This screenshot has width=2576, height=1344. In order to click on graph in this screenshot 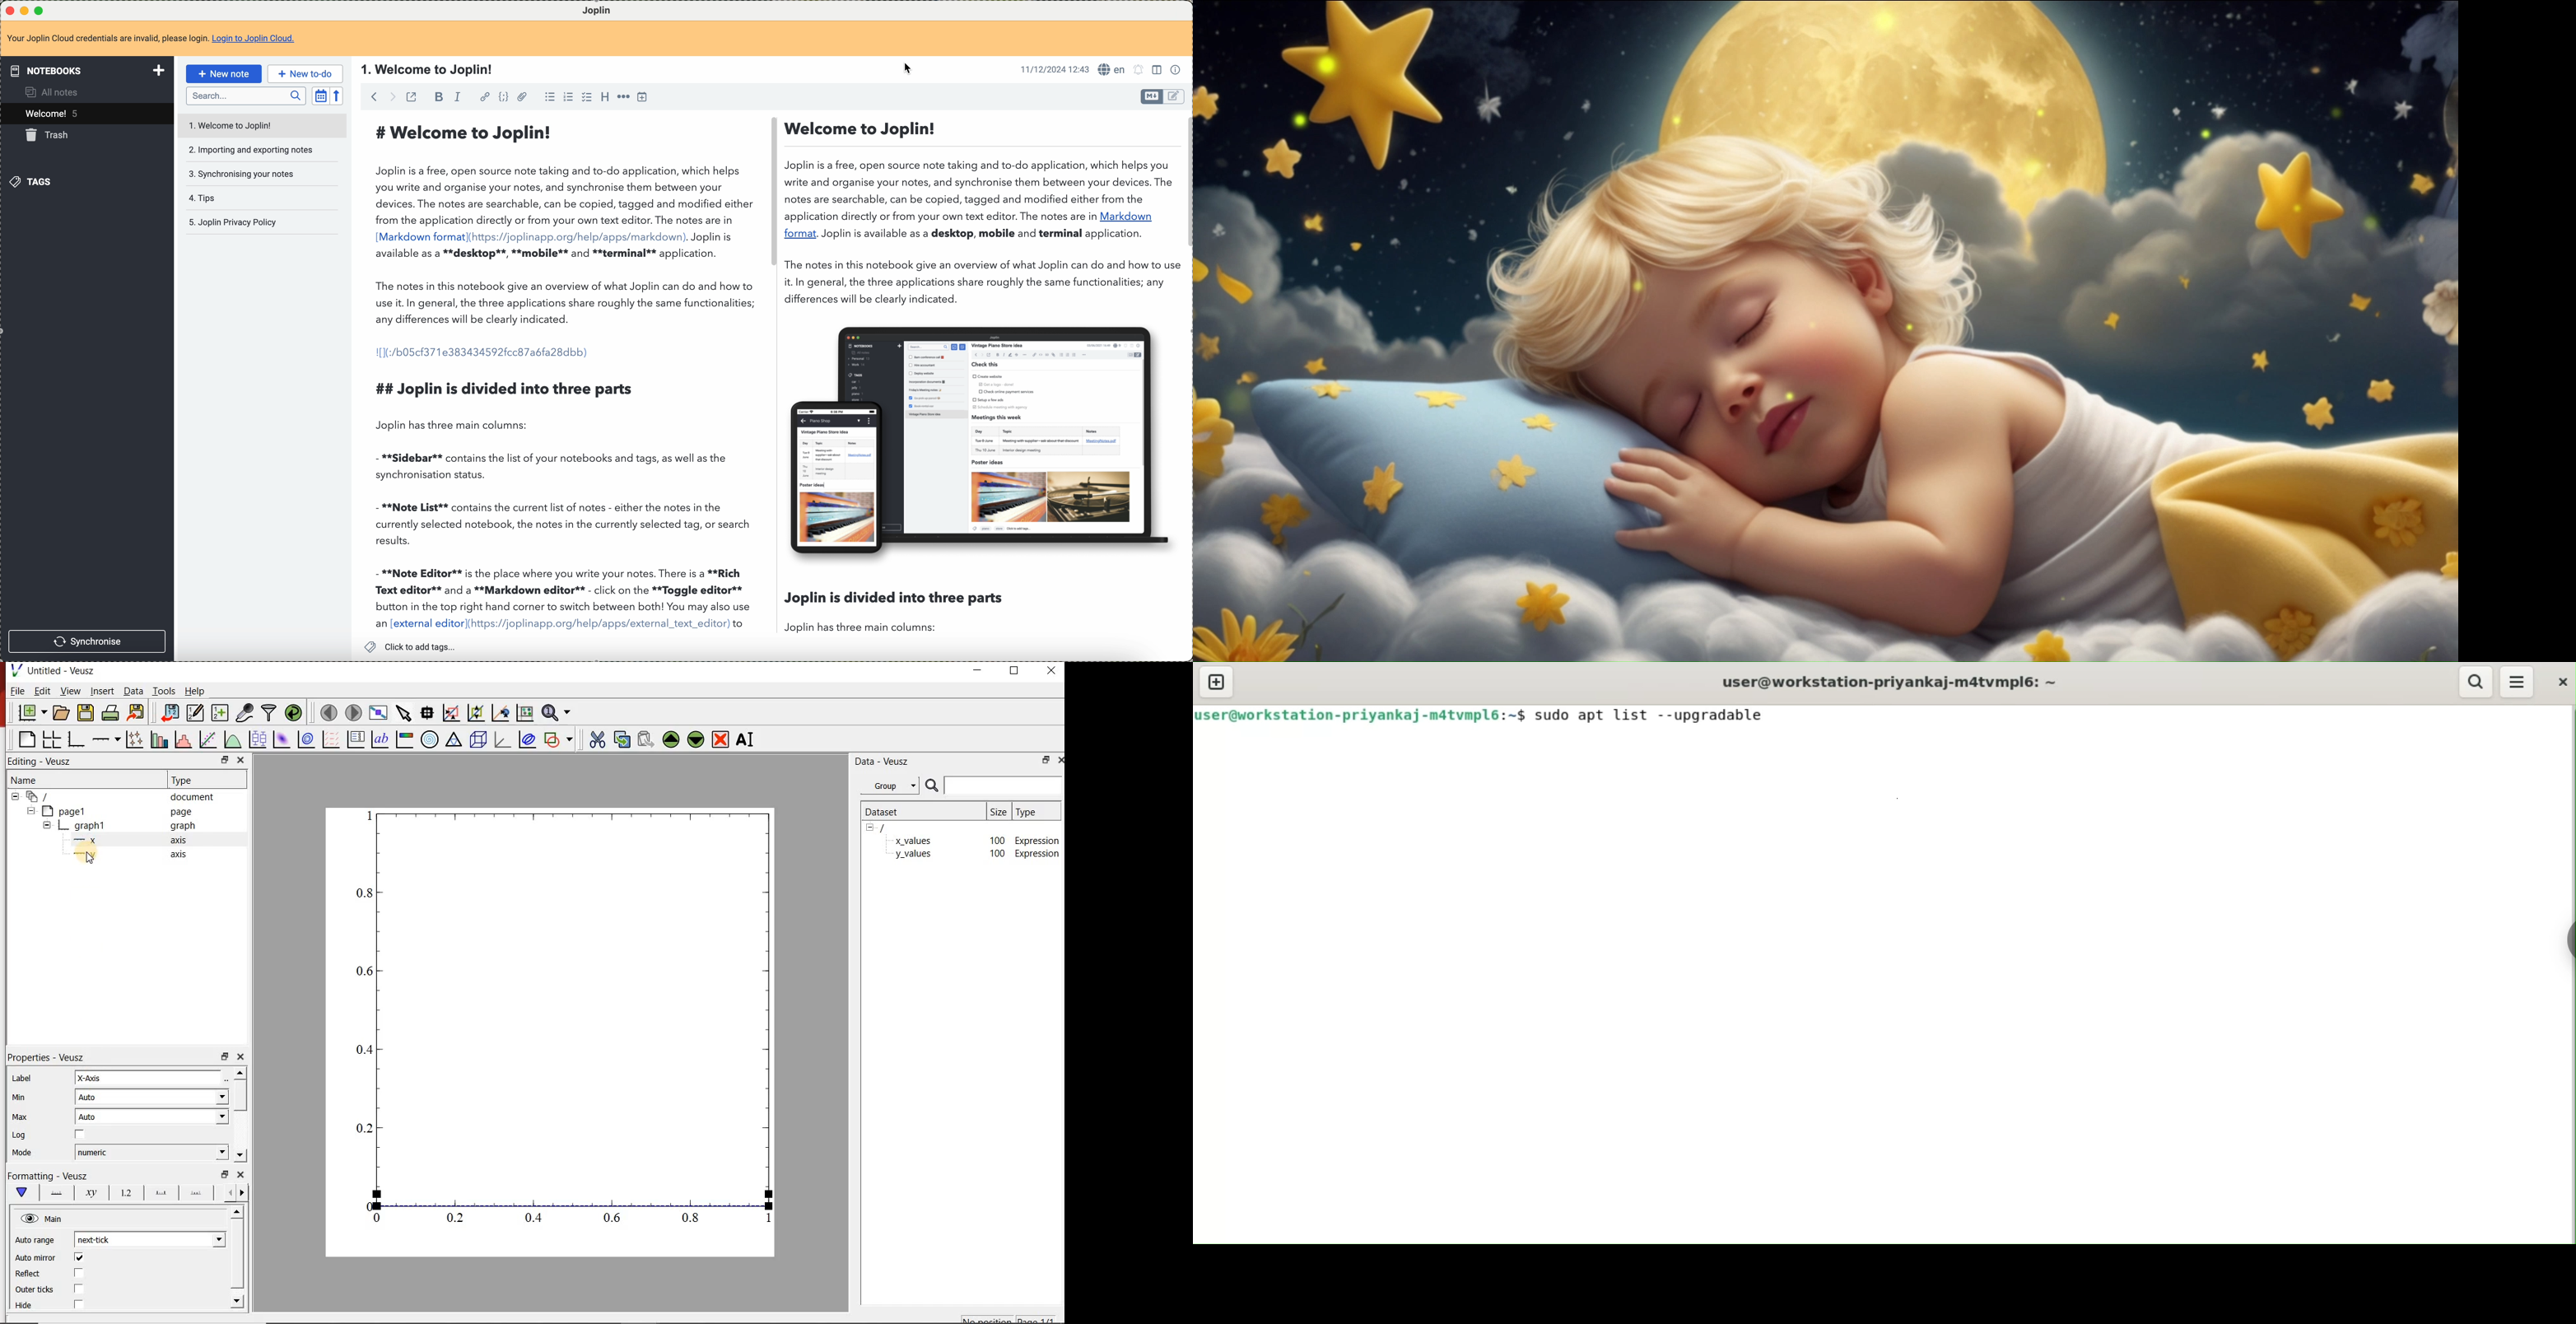, I will do `click(548, 1030)`.